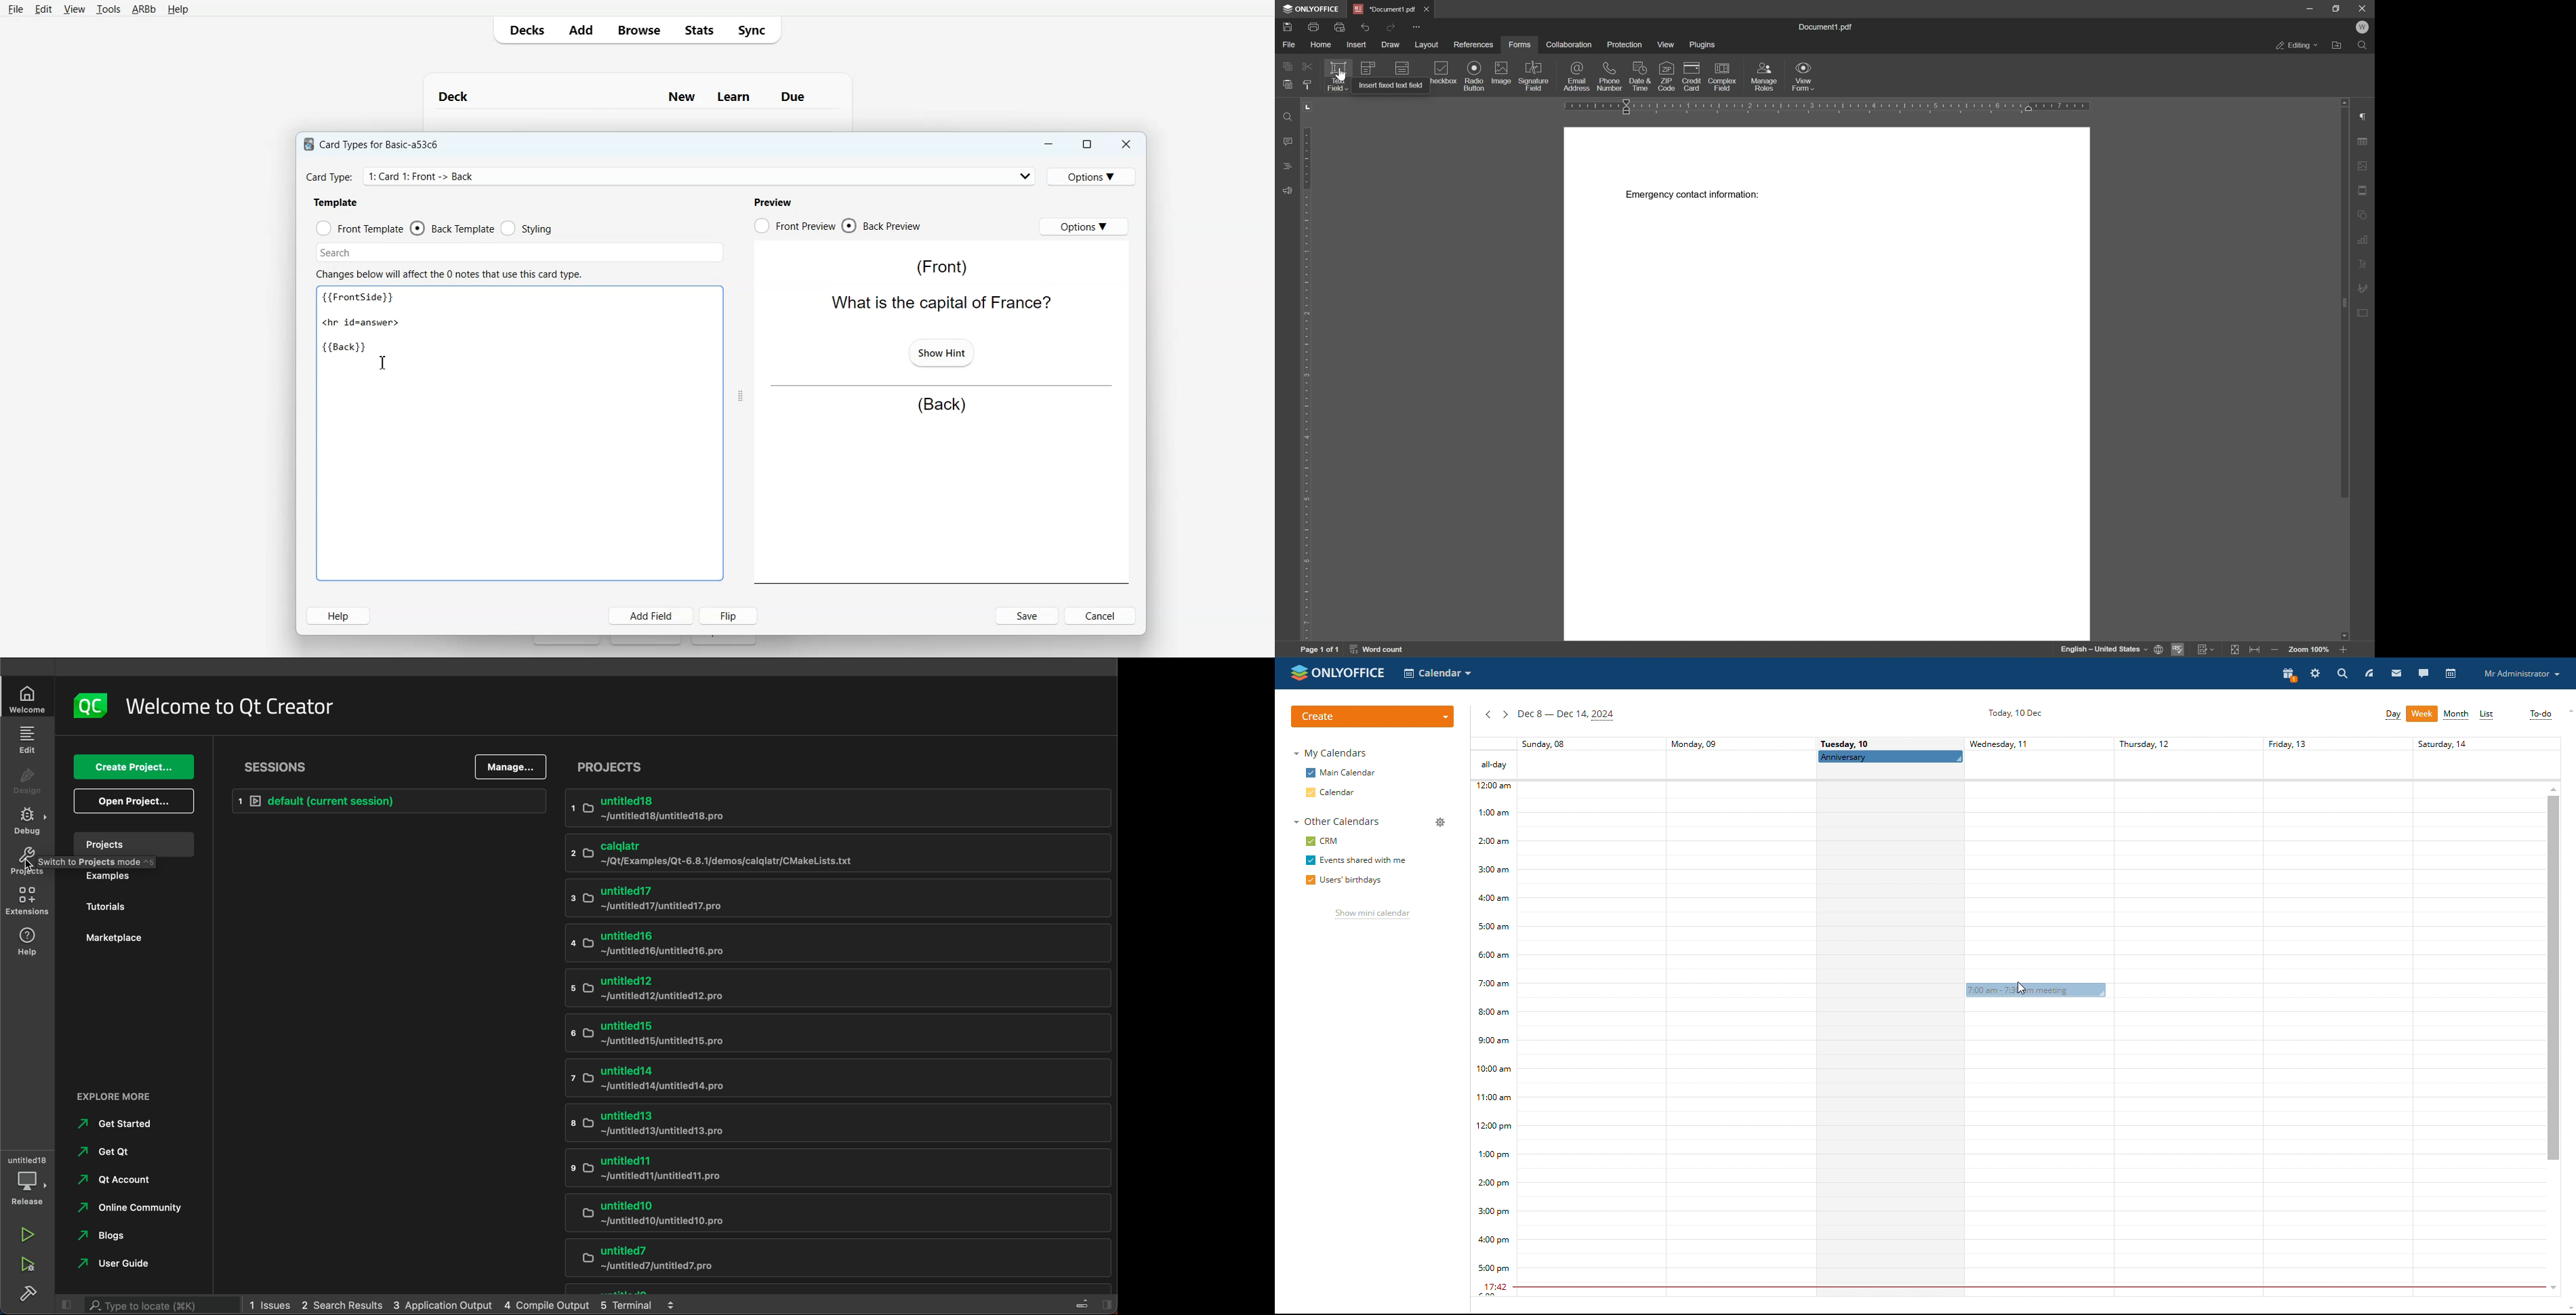 The image size is (2576, 1316). What do you see at coordinates (524, 30) in the screenshot?
I see `Decks` at bounding box center [524, 30].